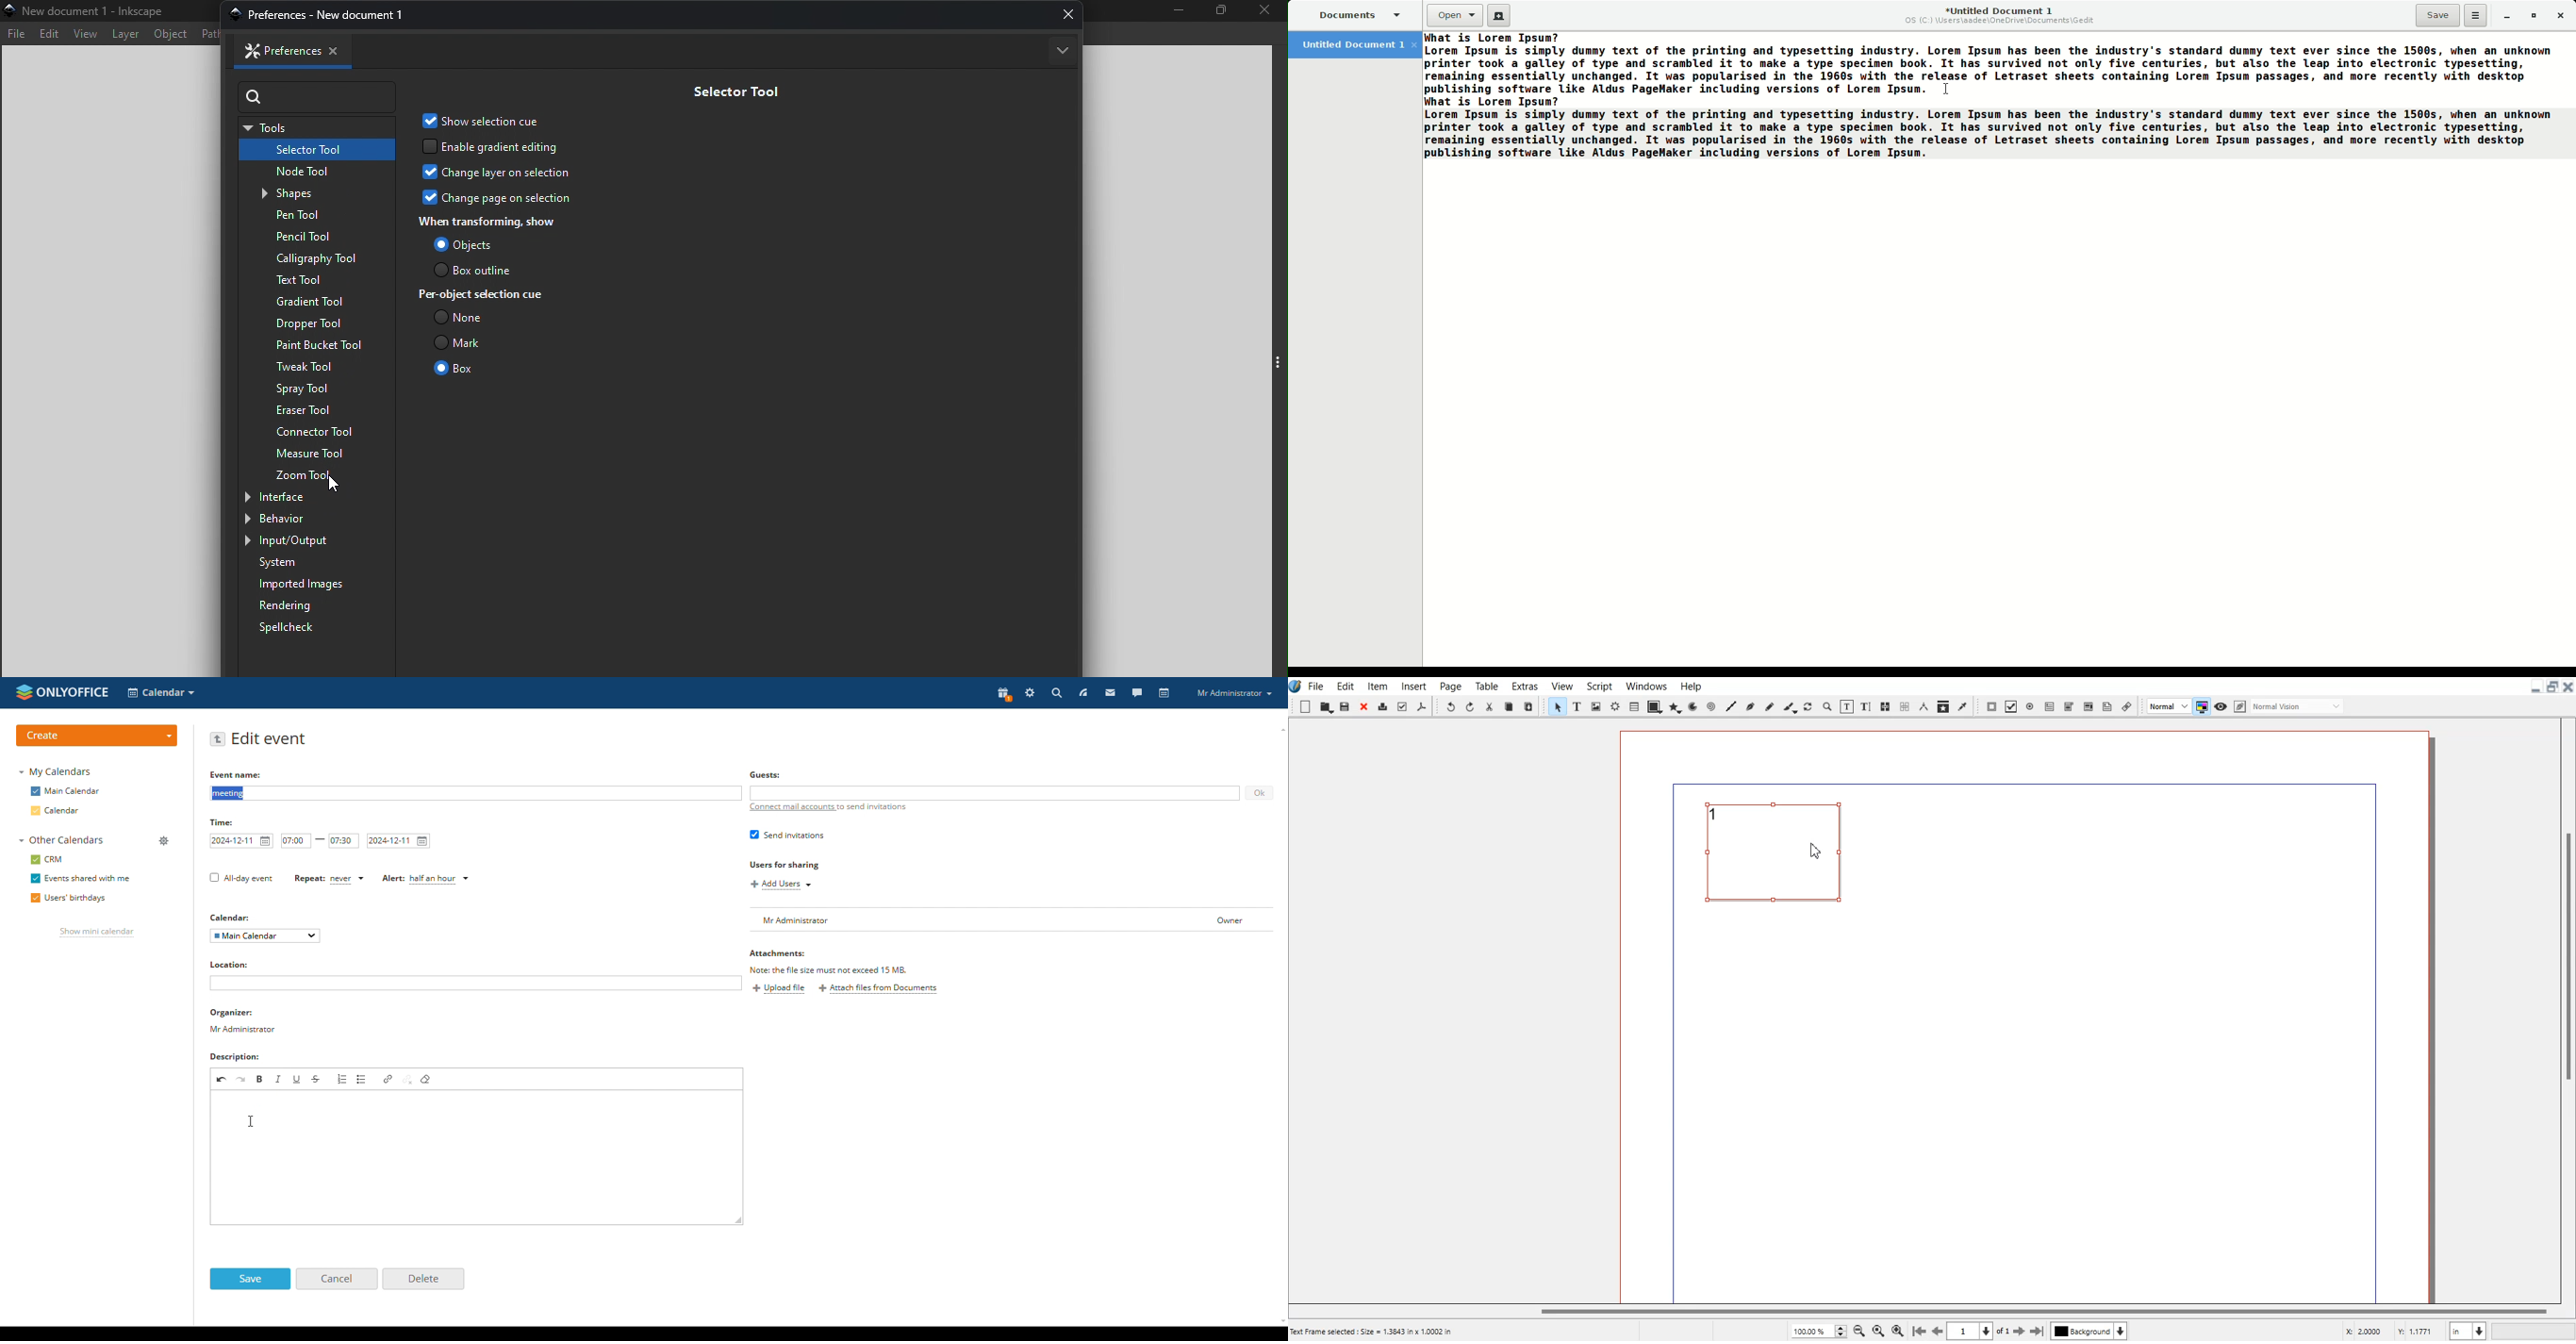  I want to click on add description, so click(478, 1158).